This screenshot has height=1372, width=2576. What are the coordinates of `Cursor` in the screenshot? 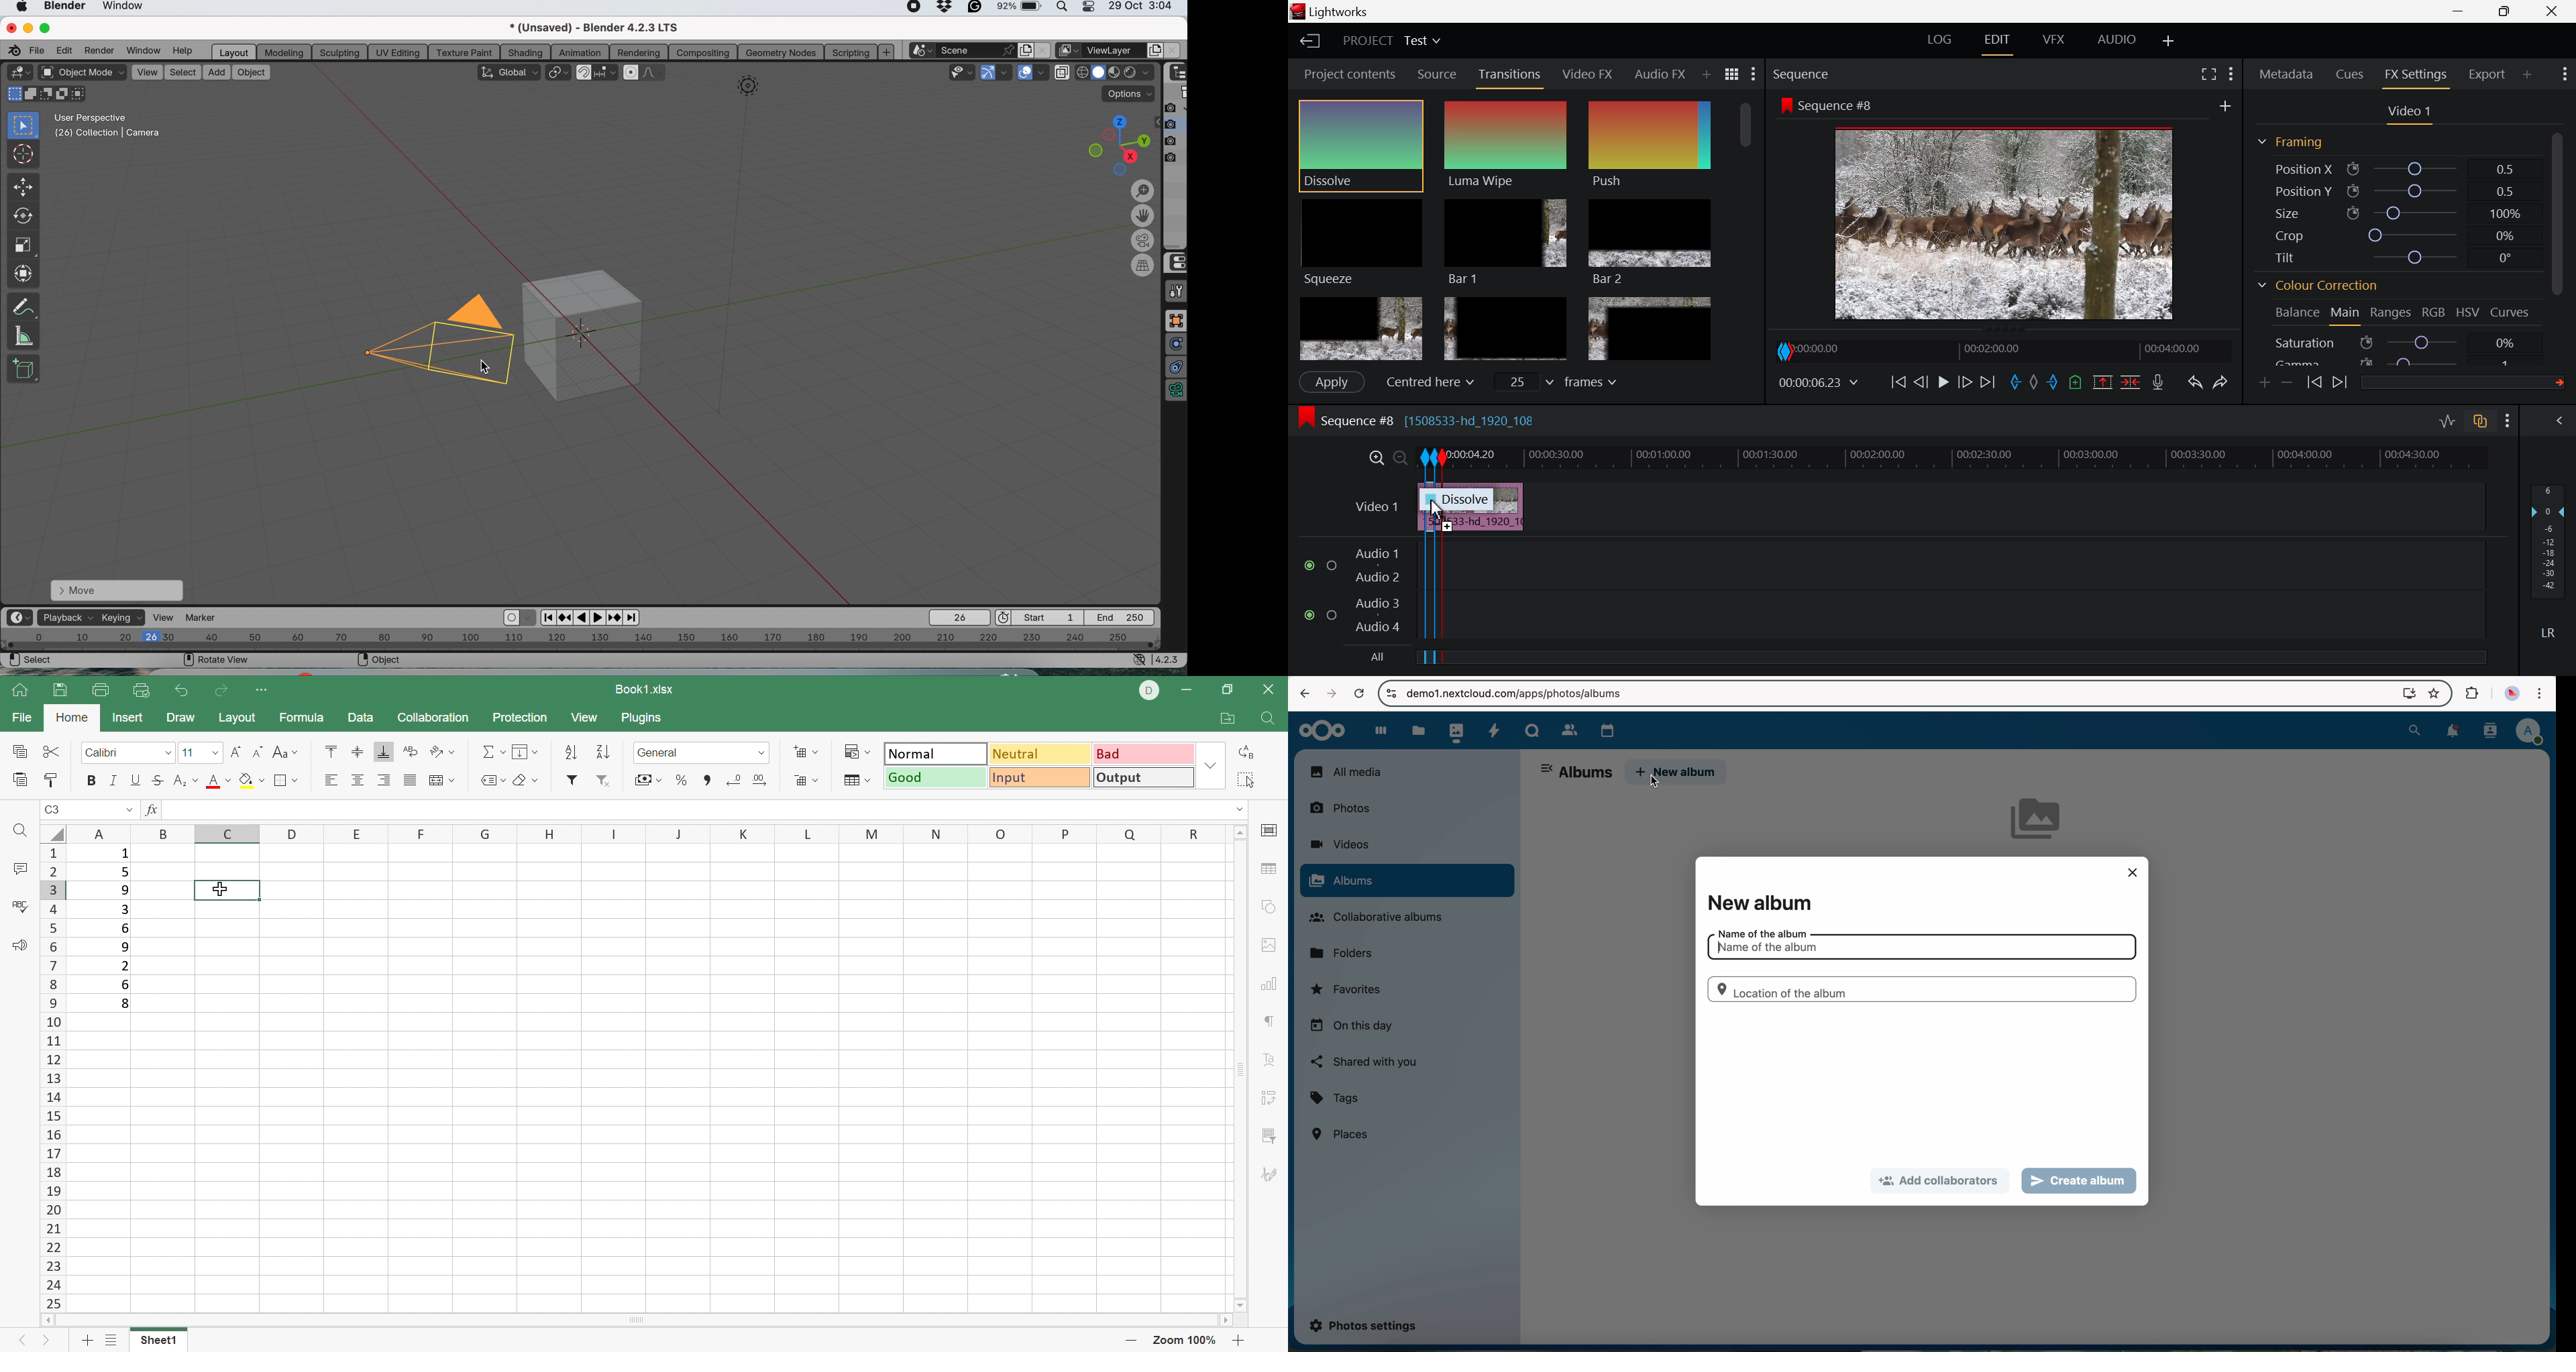 It's located at (1440, 511).